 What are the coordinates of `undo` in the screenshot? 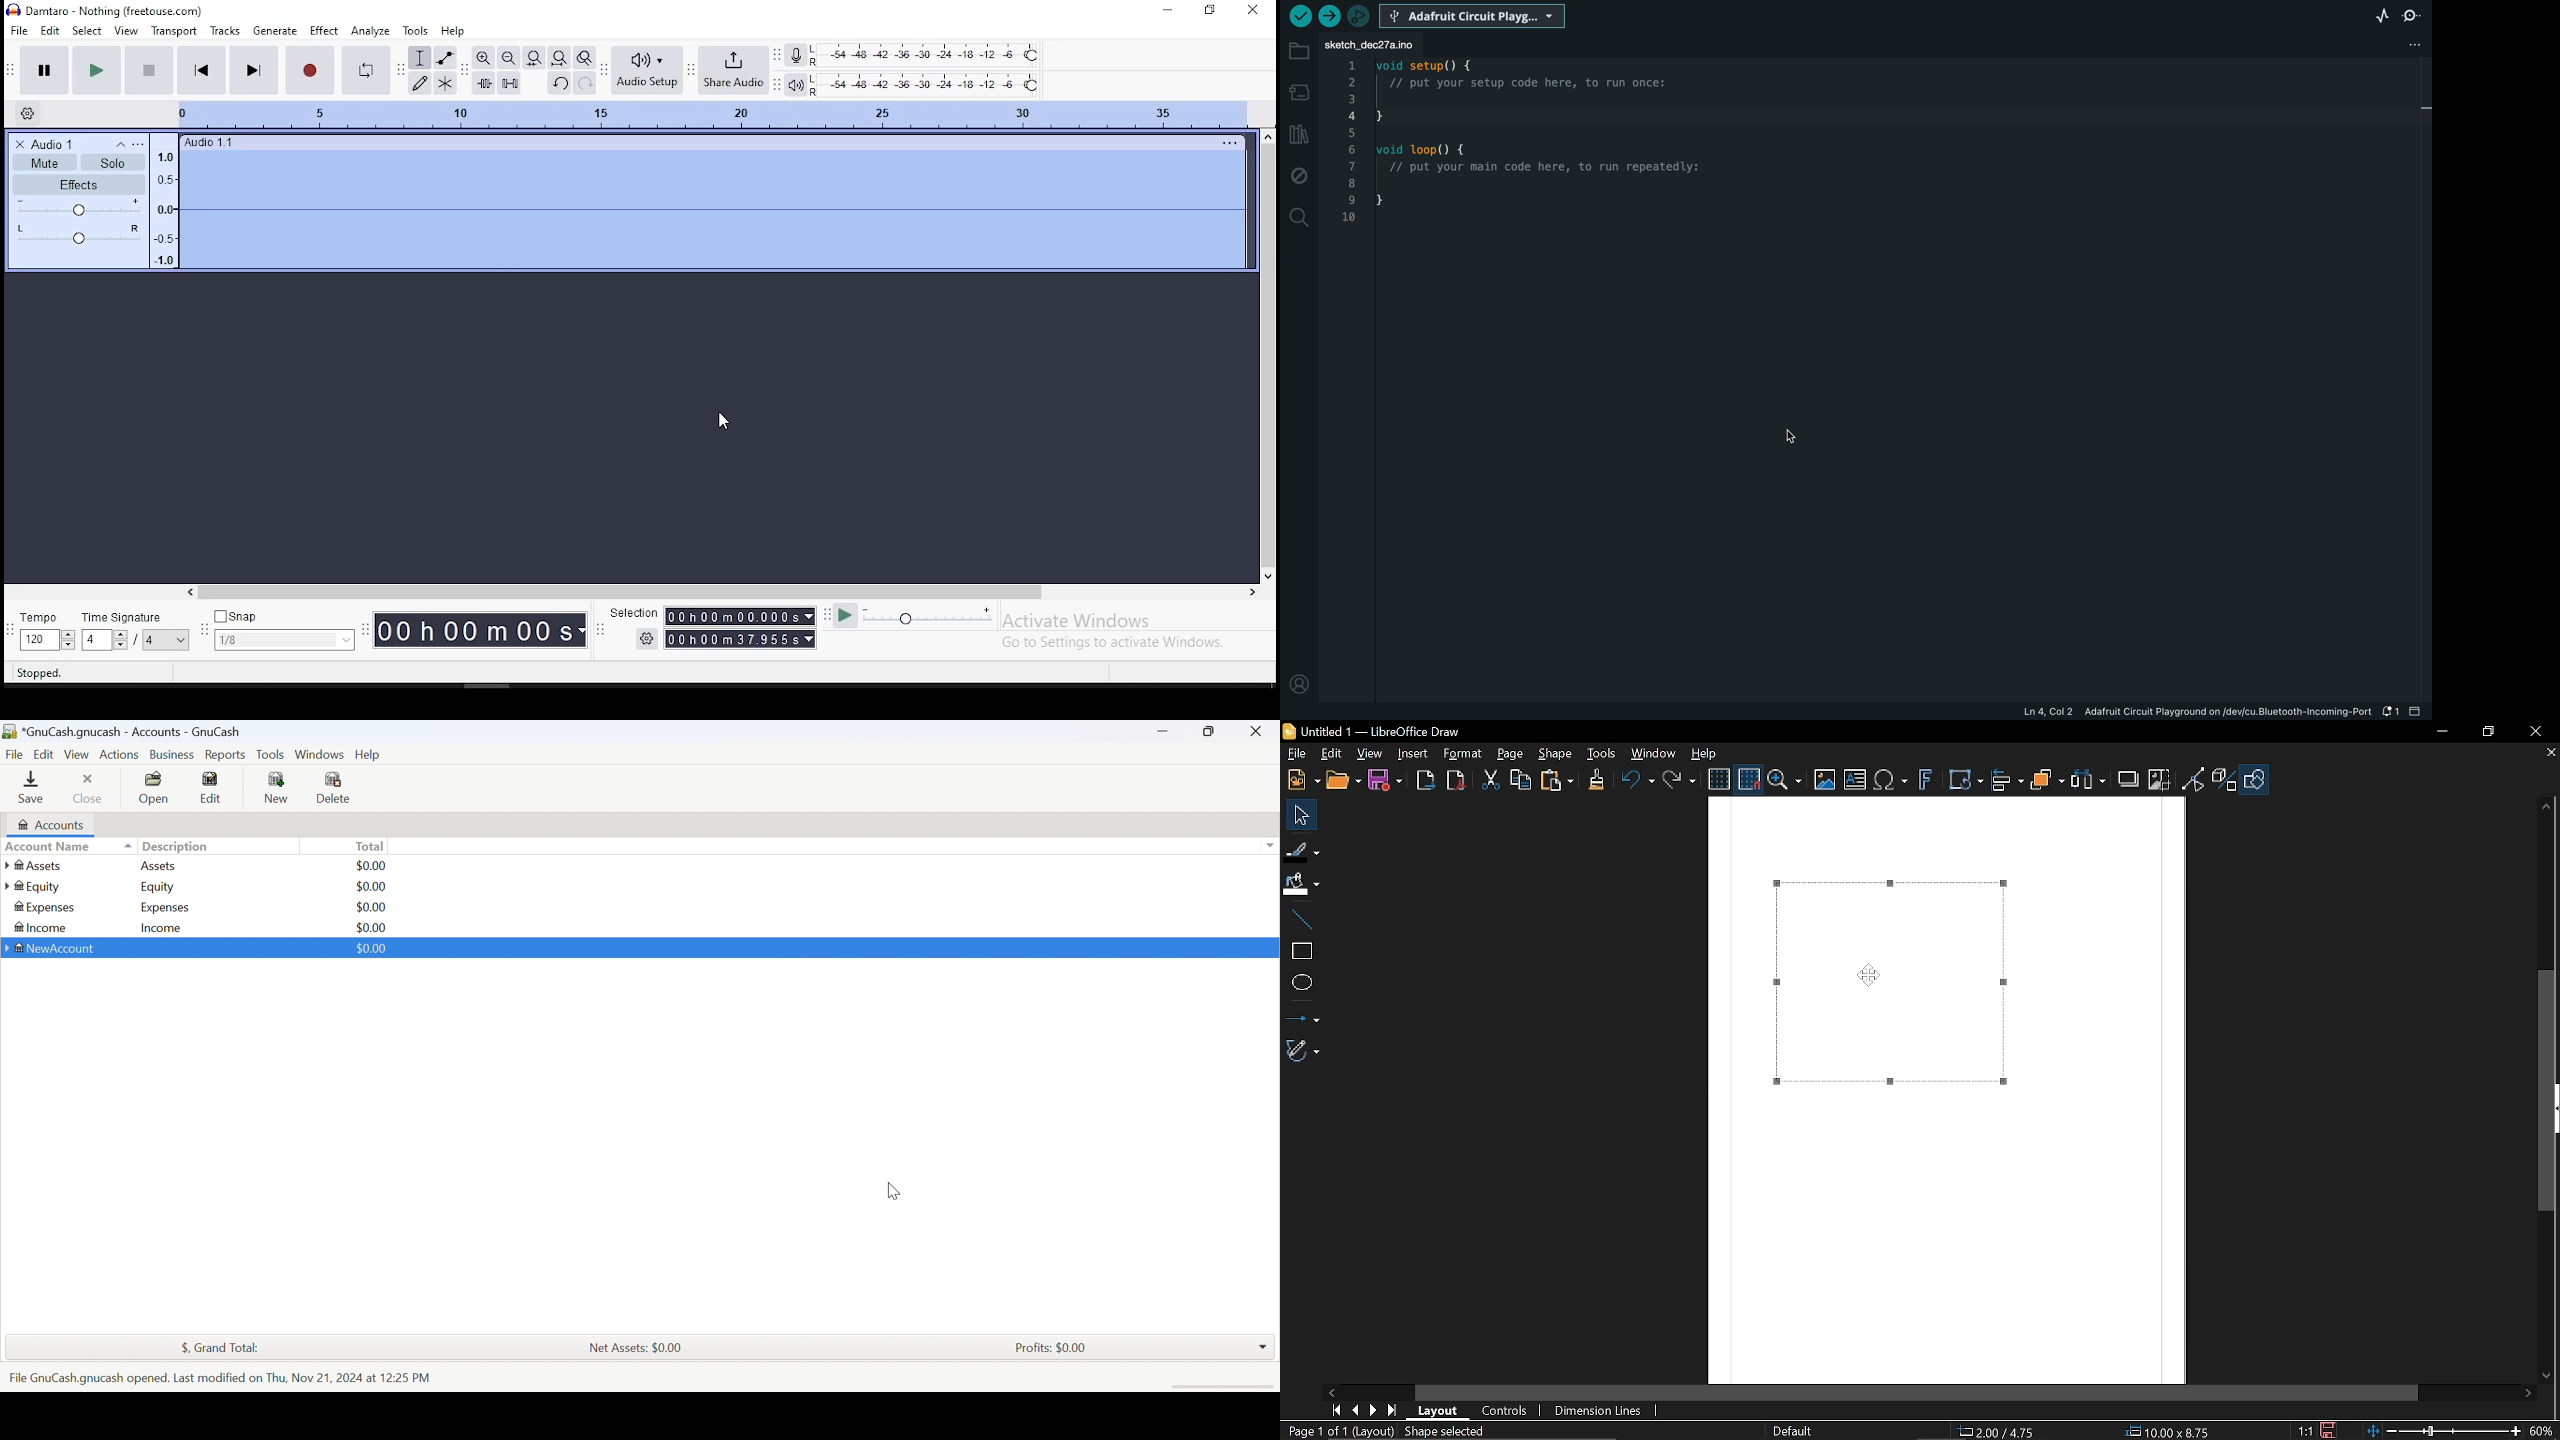 It's located at (560, 82).